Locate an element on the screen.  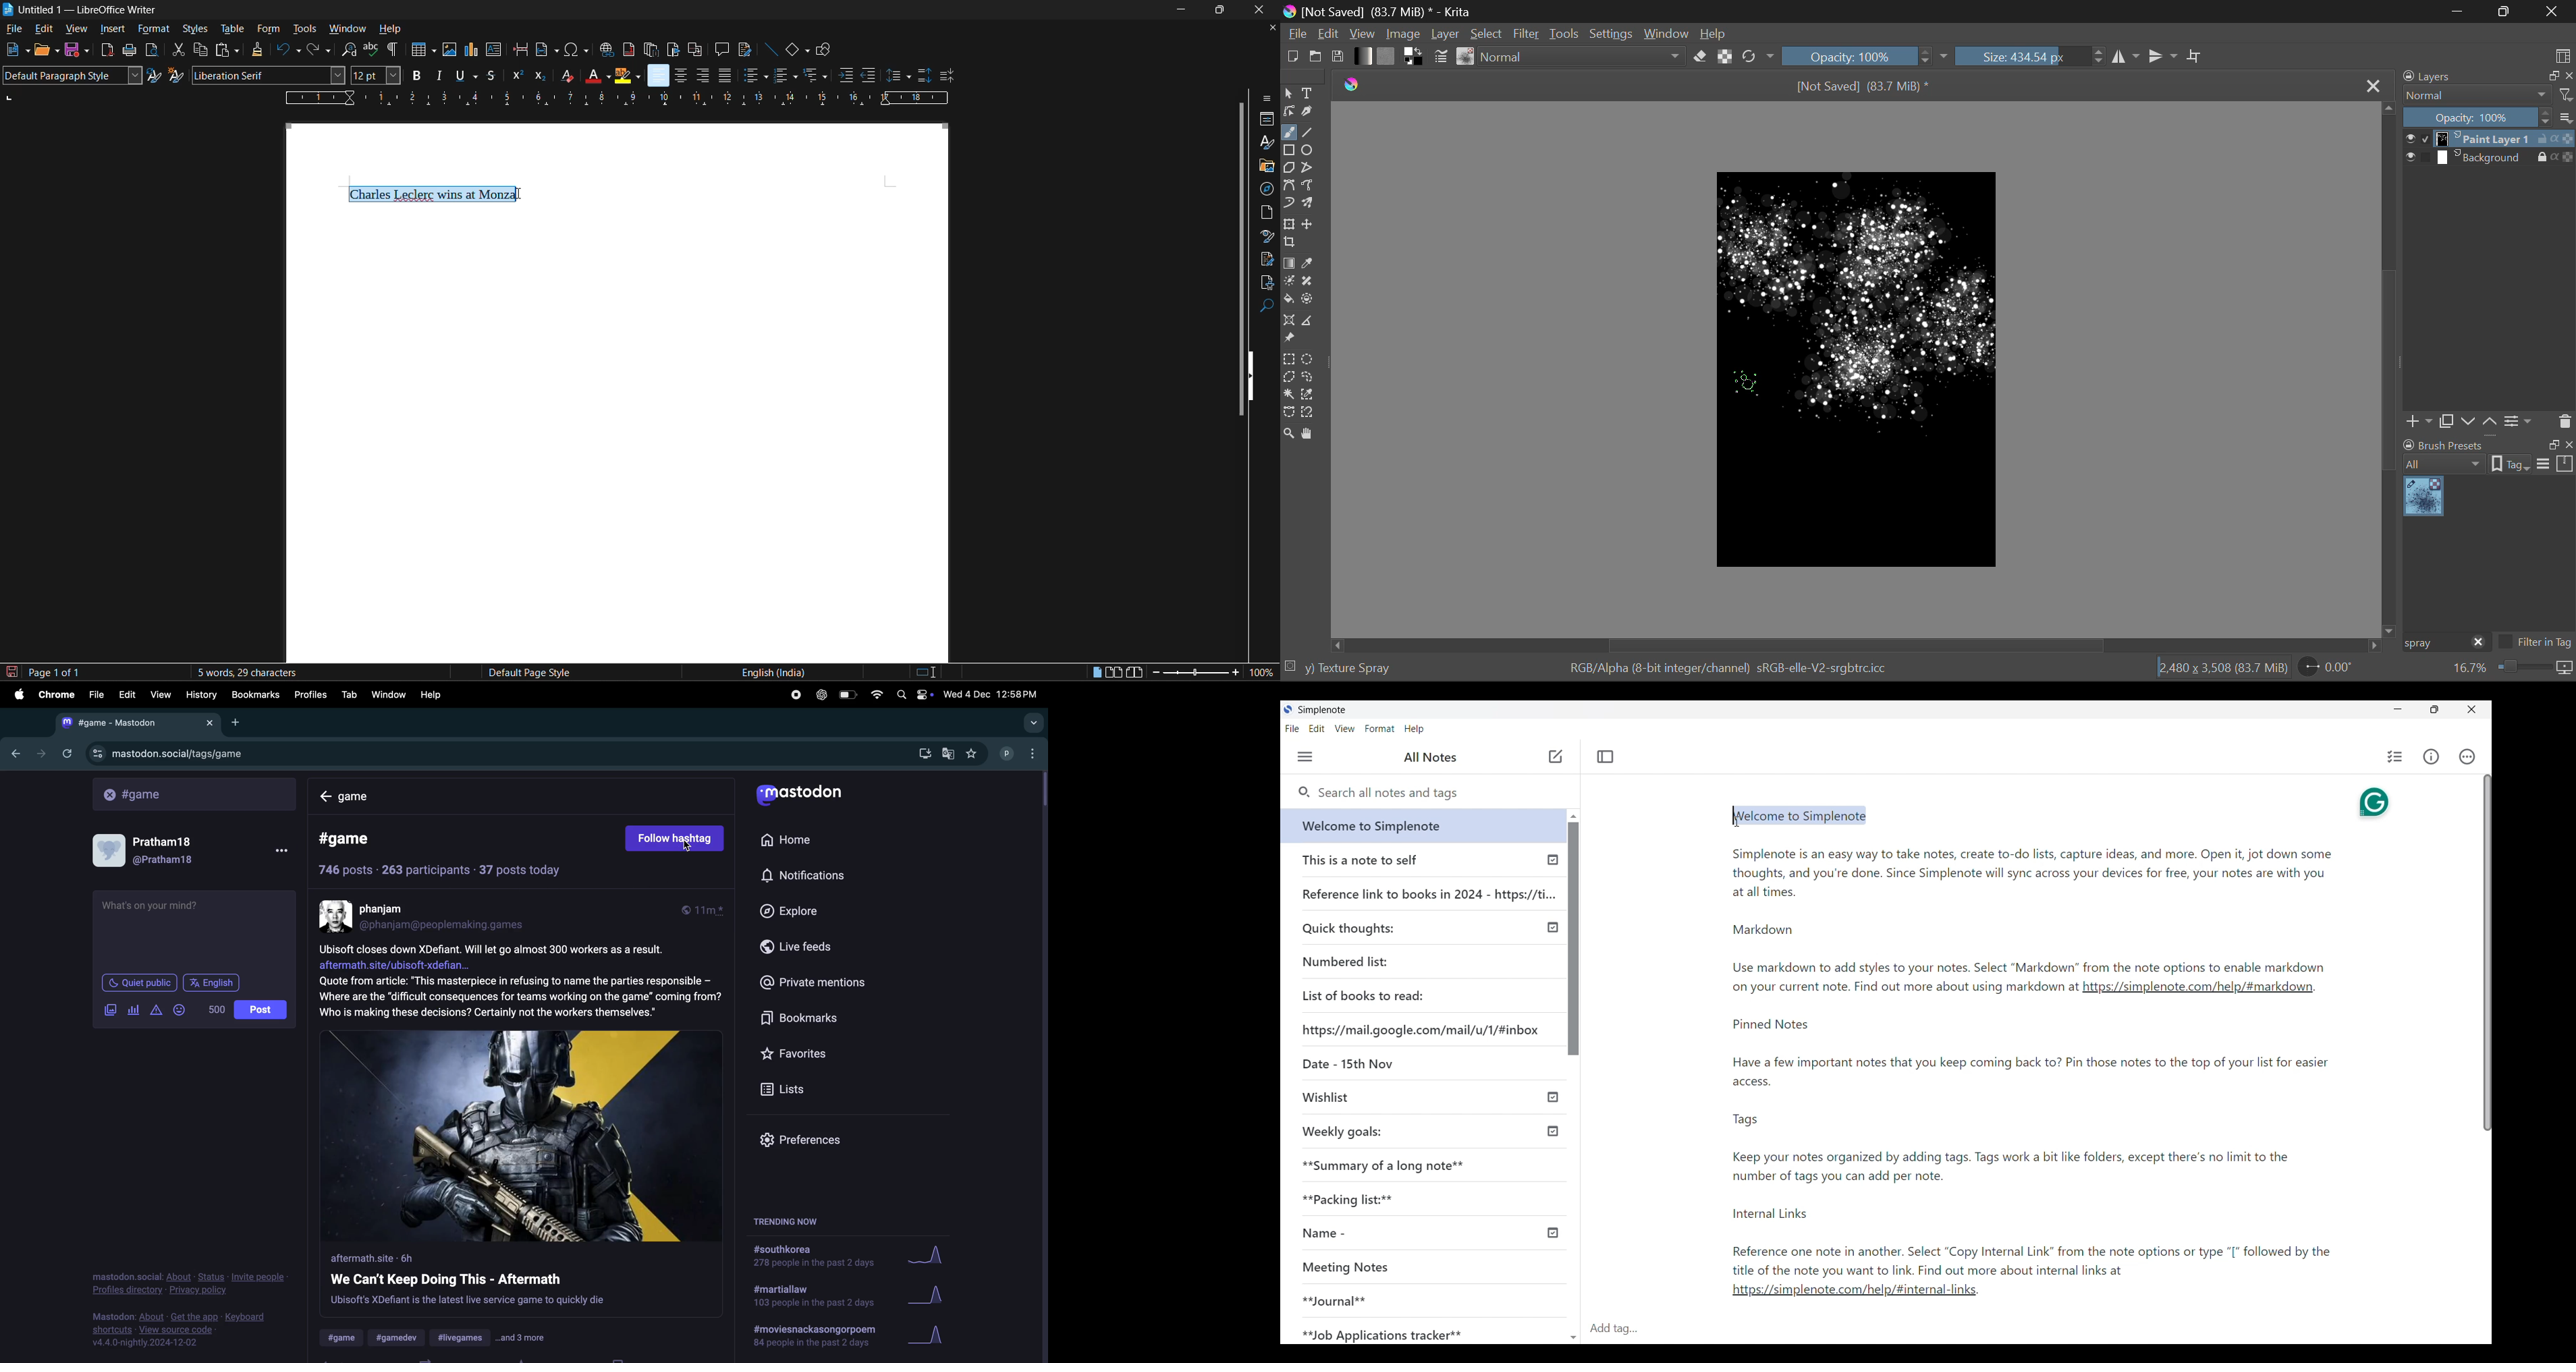
Edit menu is located at coordinates (1317, 728).